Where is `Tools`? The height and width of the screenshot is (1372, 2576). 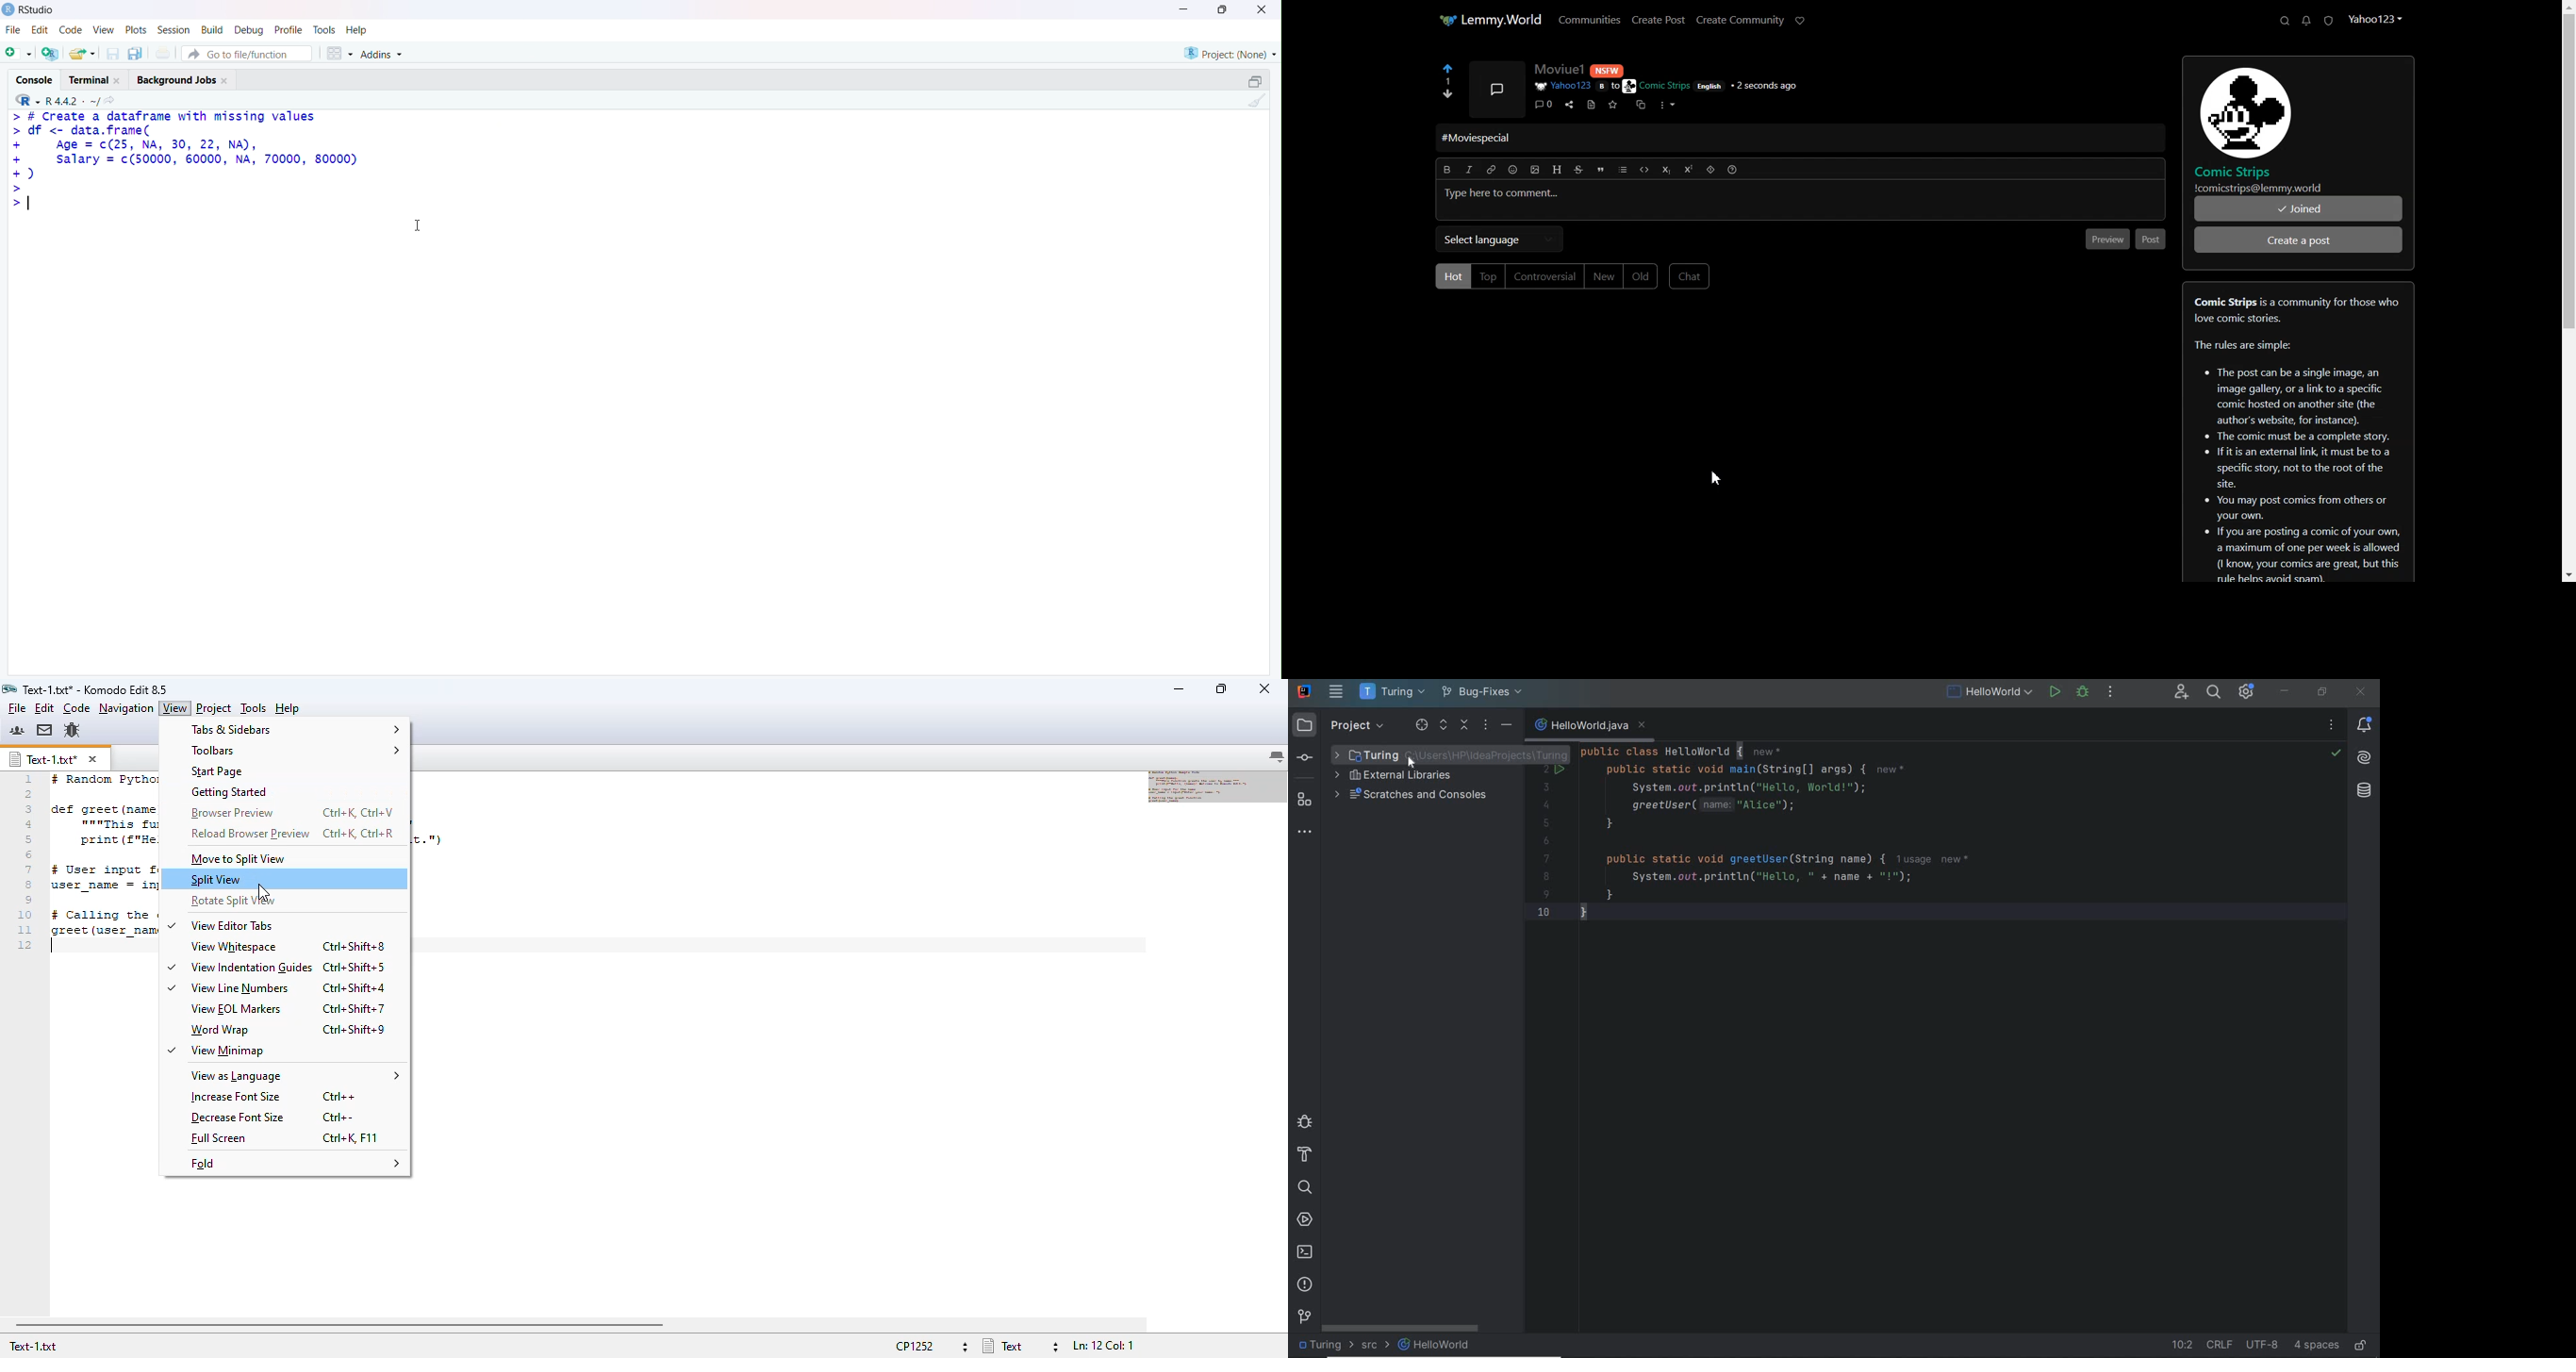
Tools is located at coordinates (325, 30).